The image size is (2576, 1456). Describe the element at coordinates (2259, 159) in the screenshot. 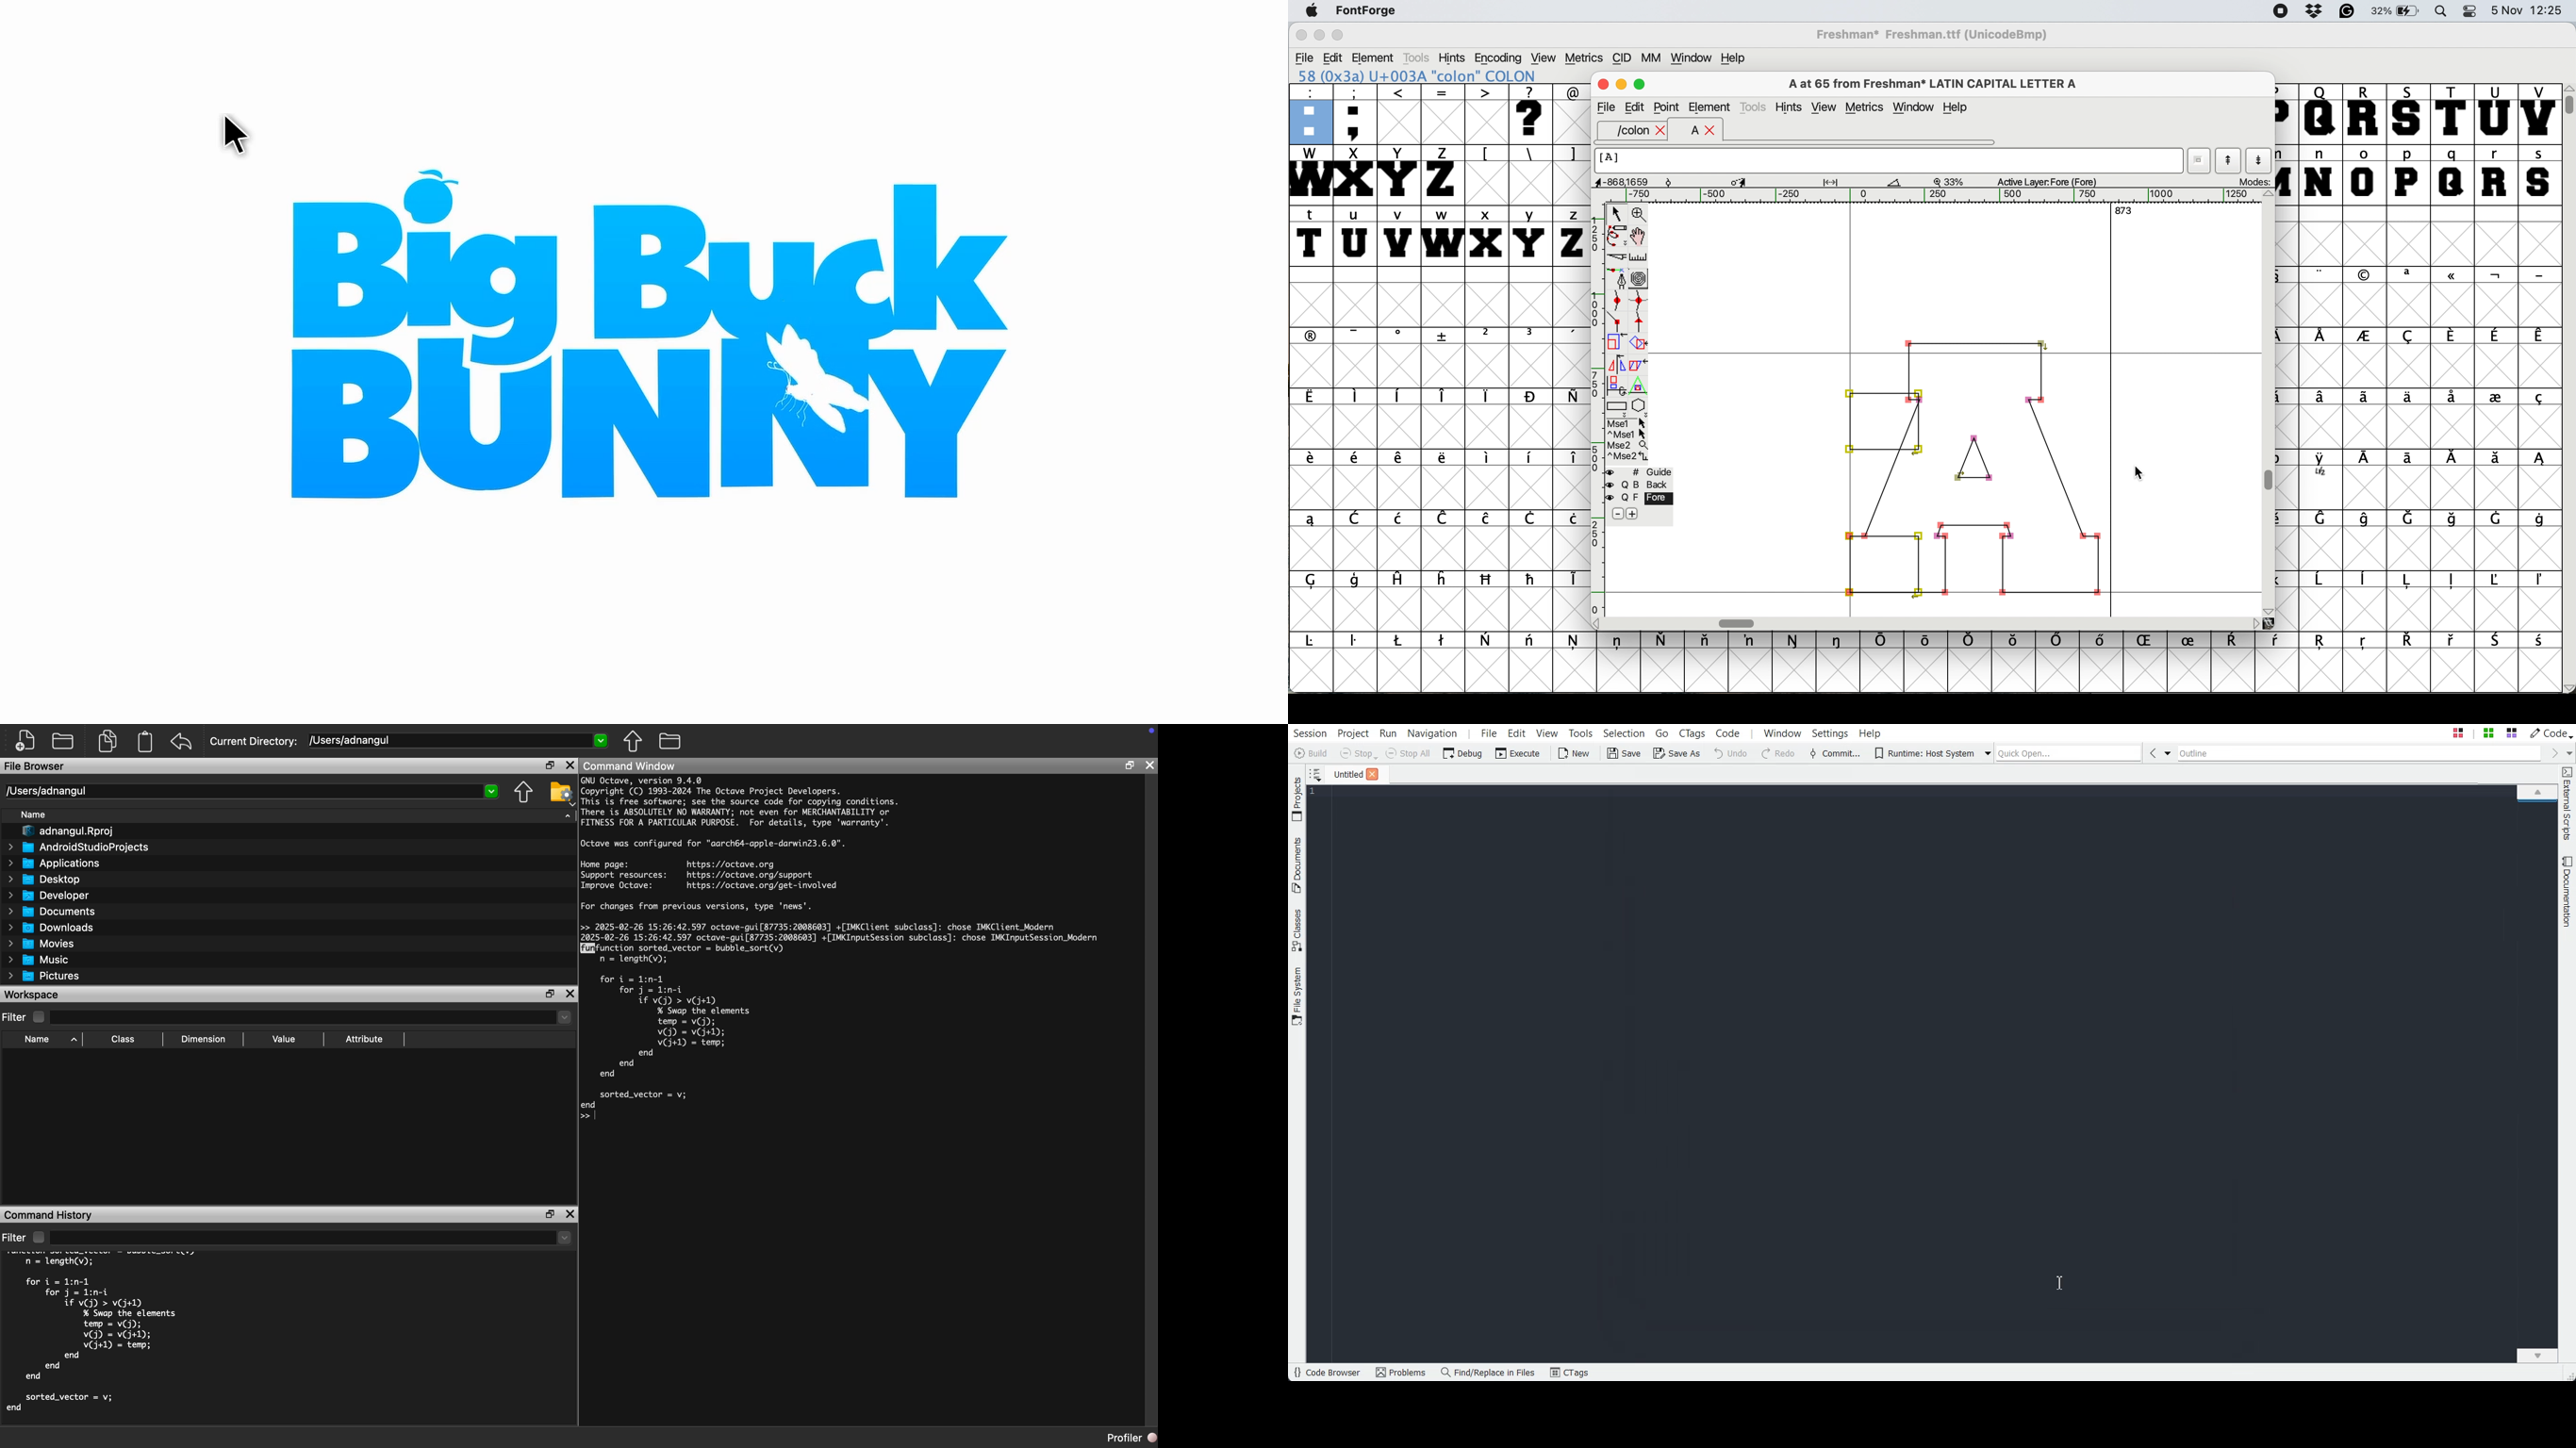

I see `show next character` at that location.